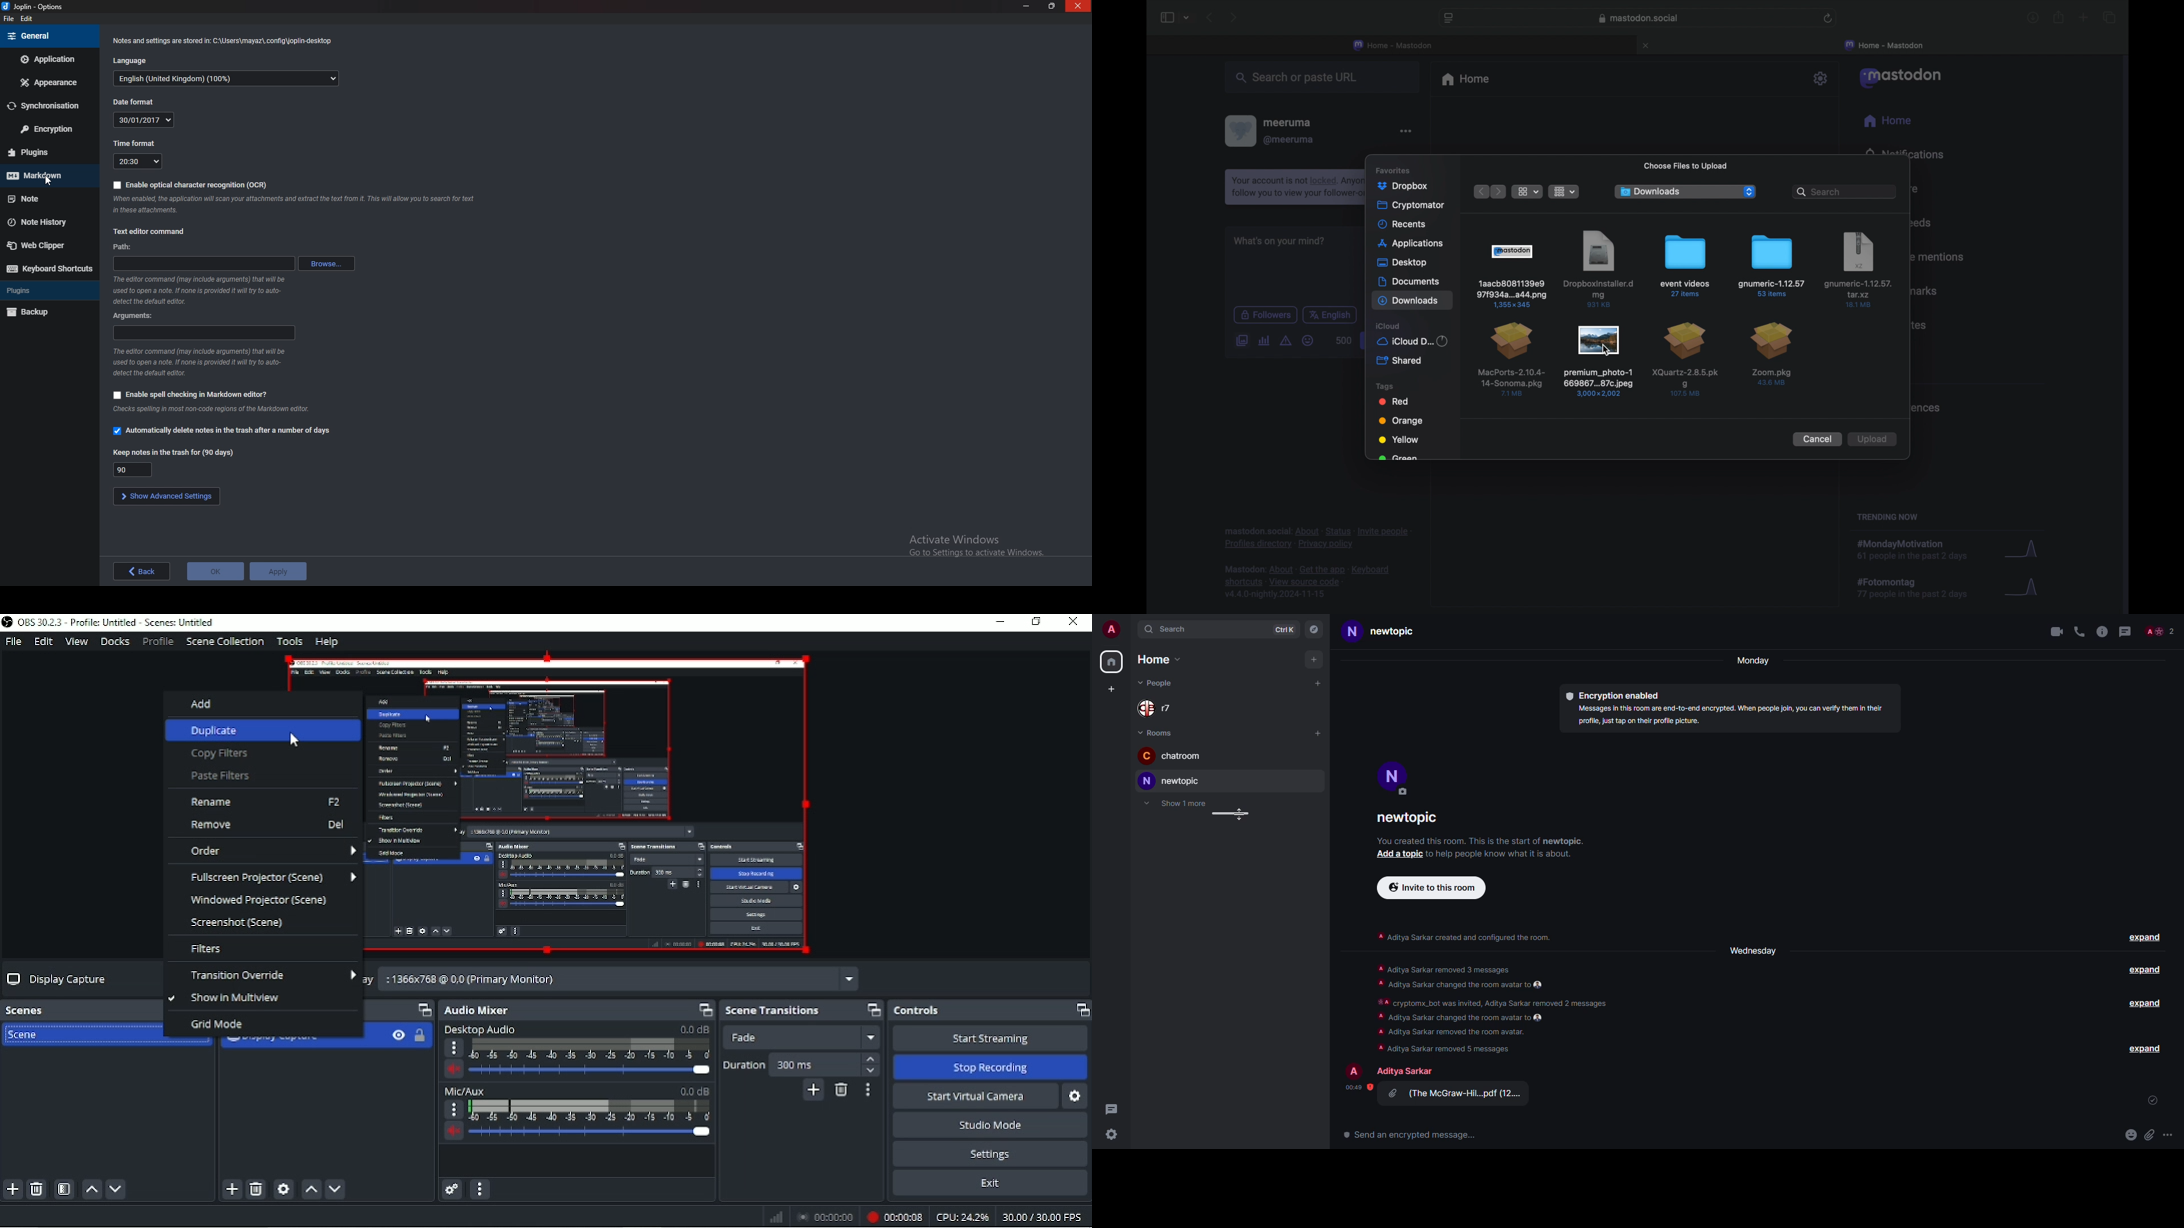  Describe the element at coordinates (167, 497) in the screenshot. I see `show advanced settings` at that location.